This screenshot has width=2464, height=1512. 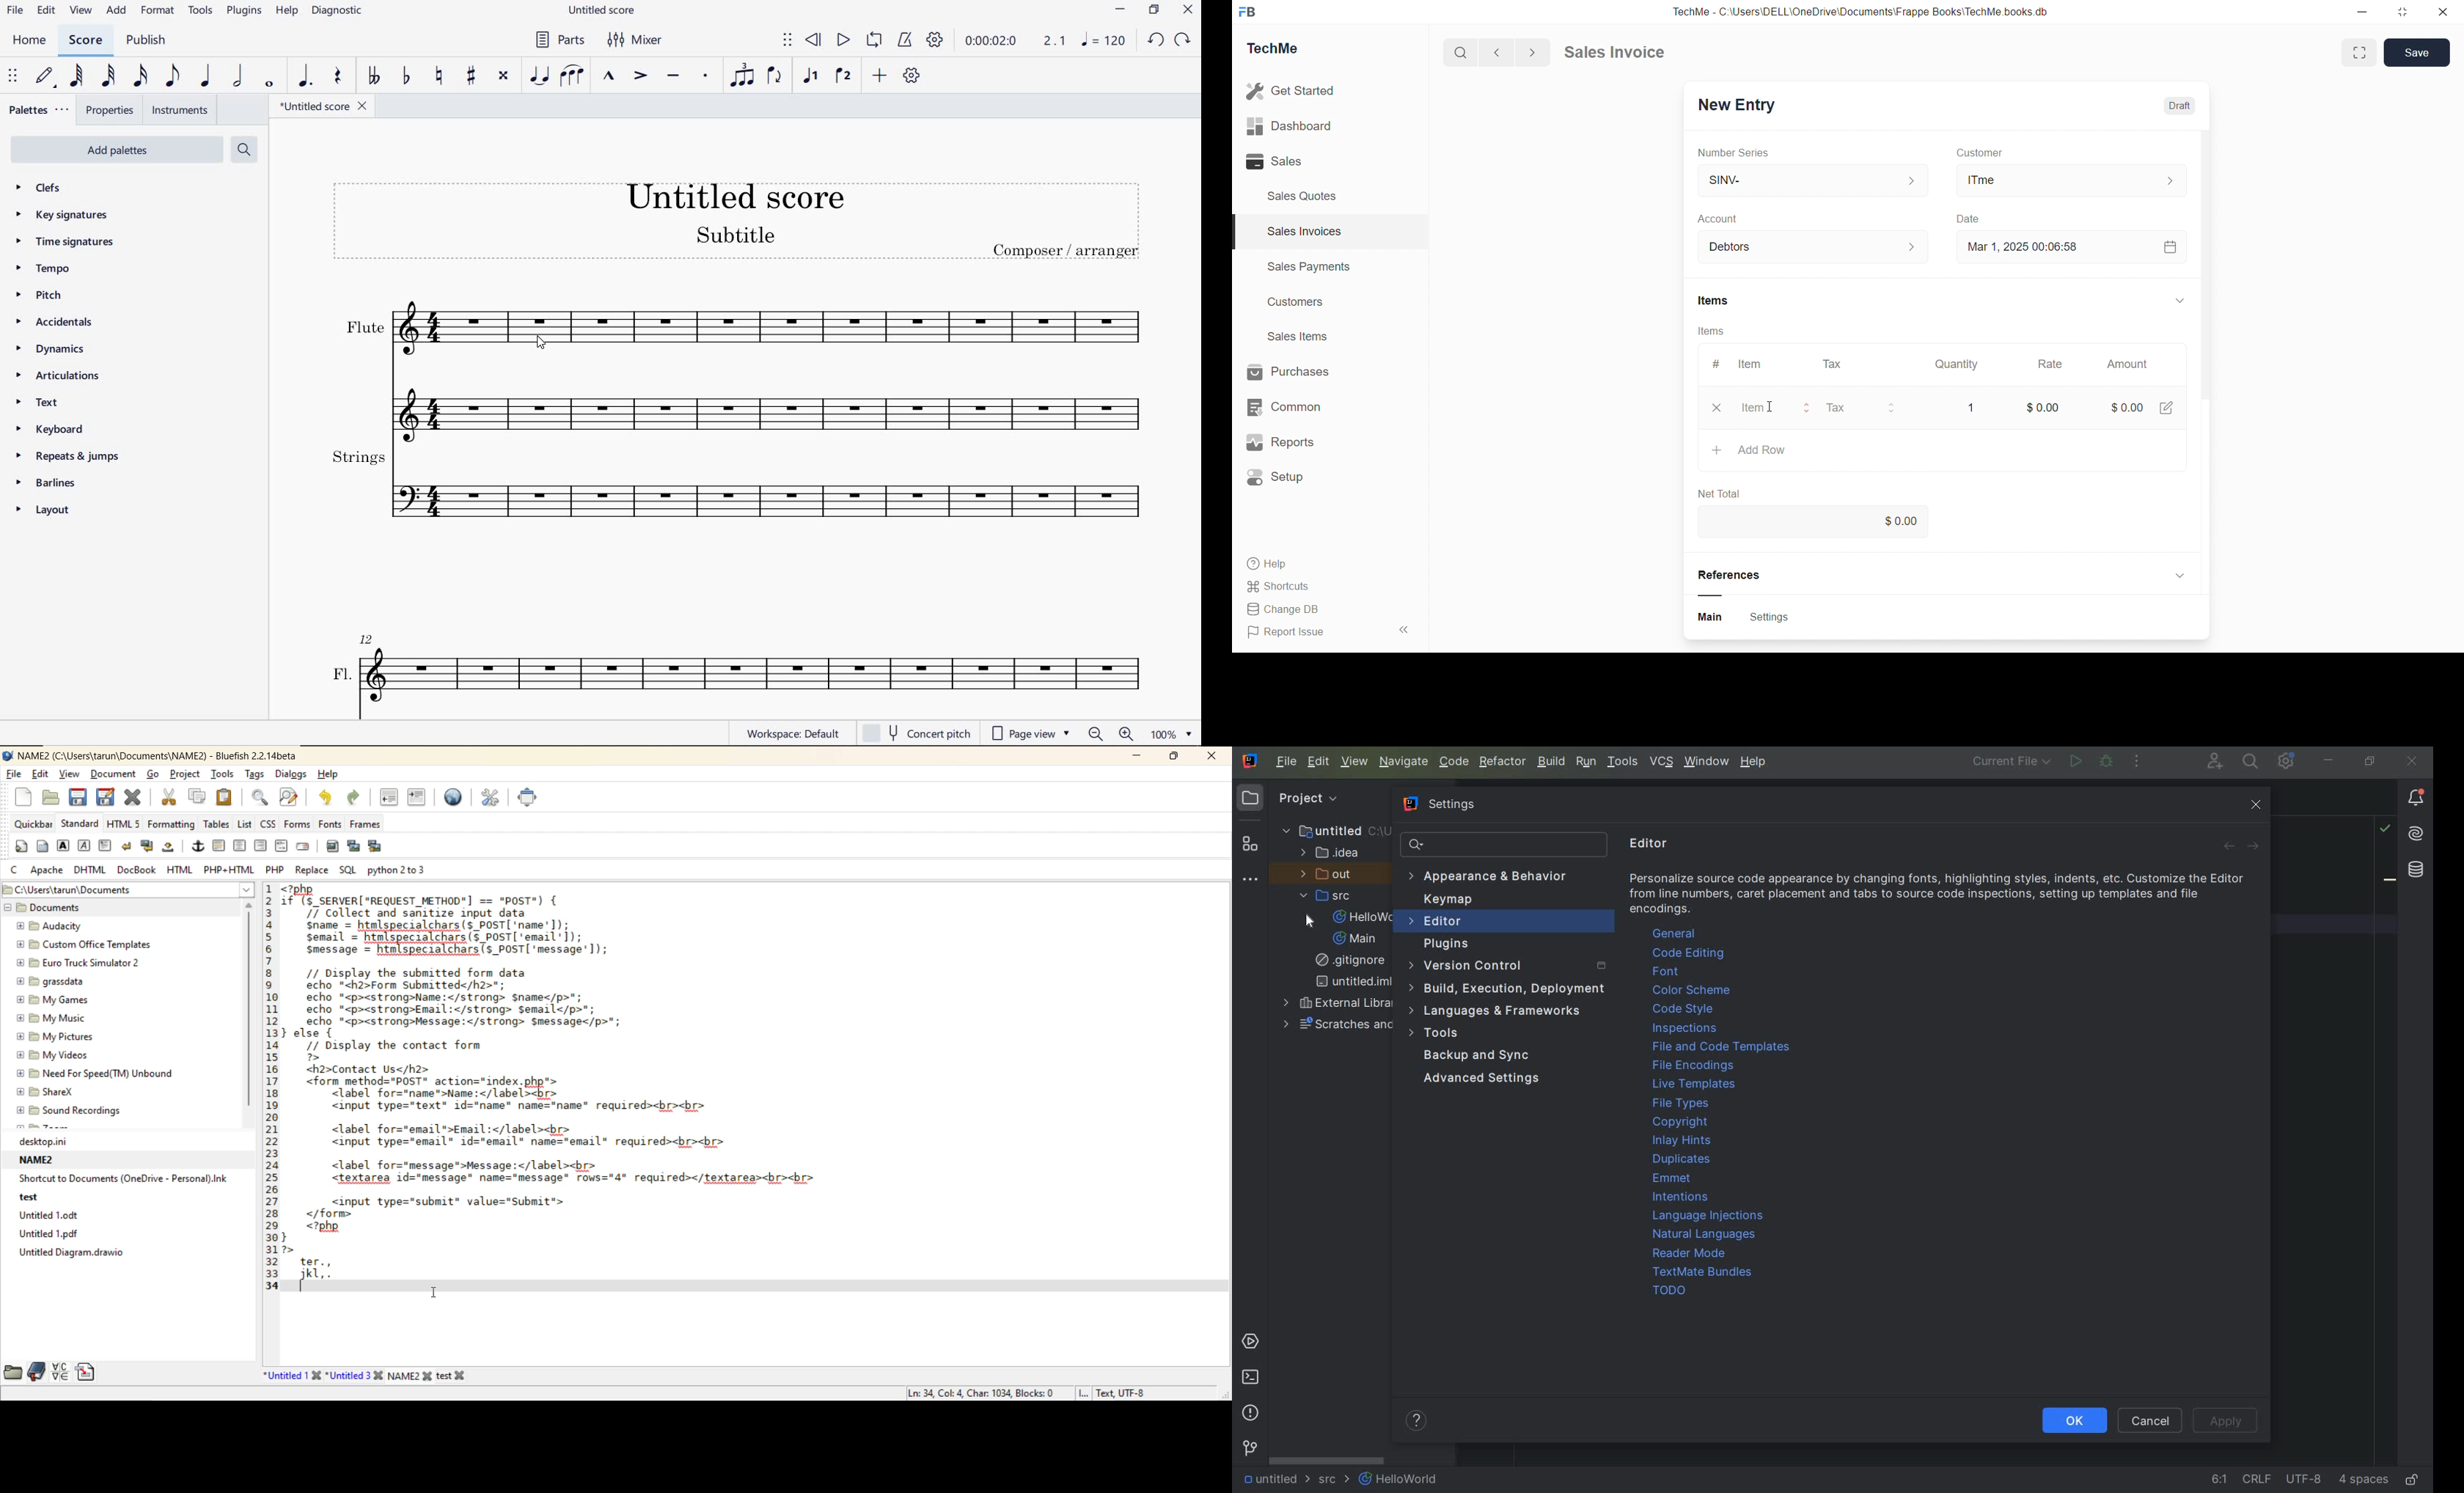 What do you see at coordinates (1743, 576) in the screenshot?
I see `References` at bounding box center [1743, 576].